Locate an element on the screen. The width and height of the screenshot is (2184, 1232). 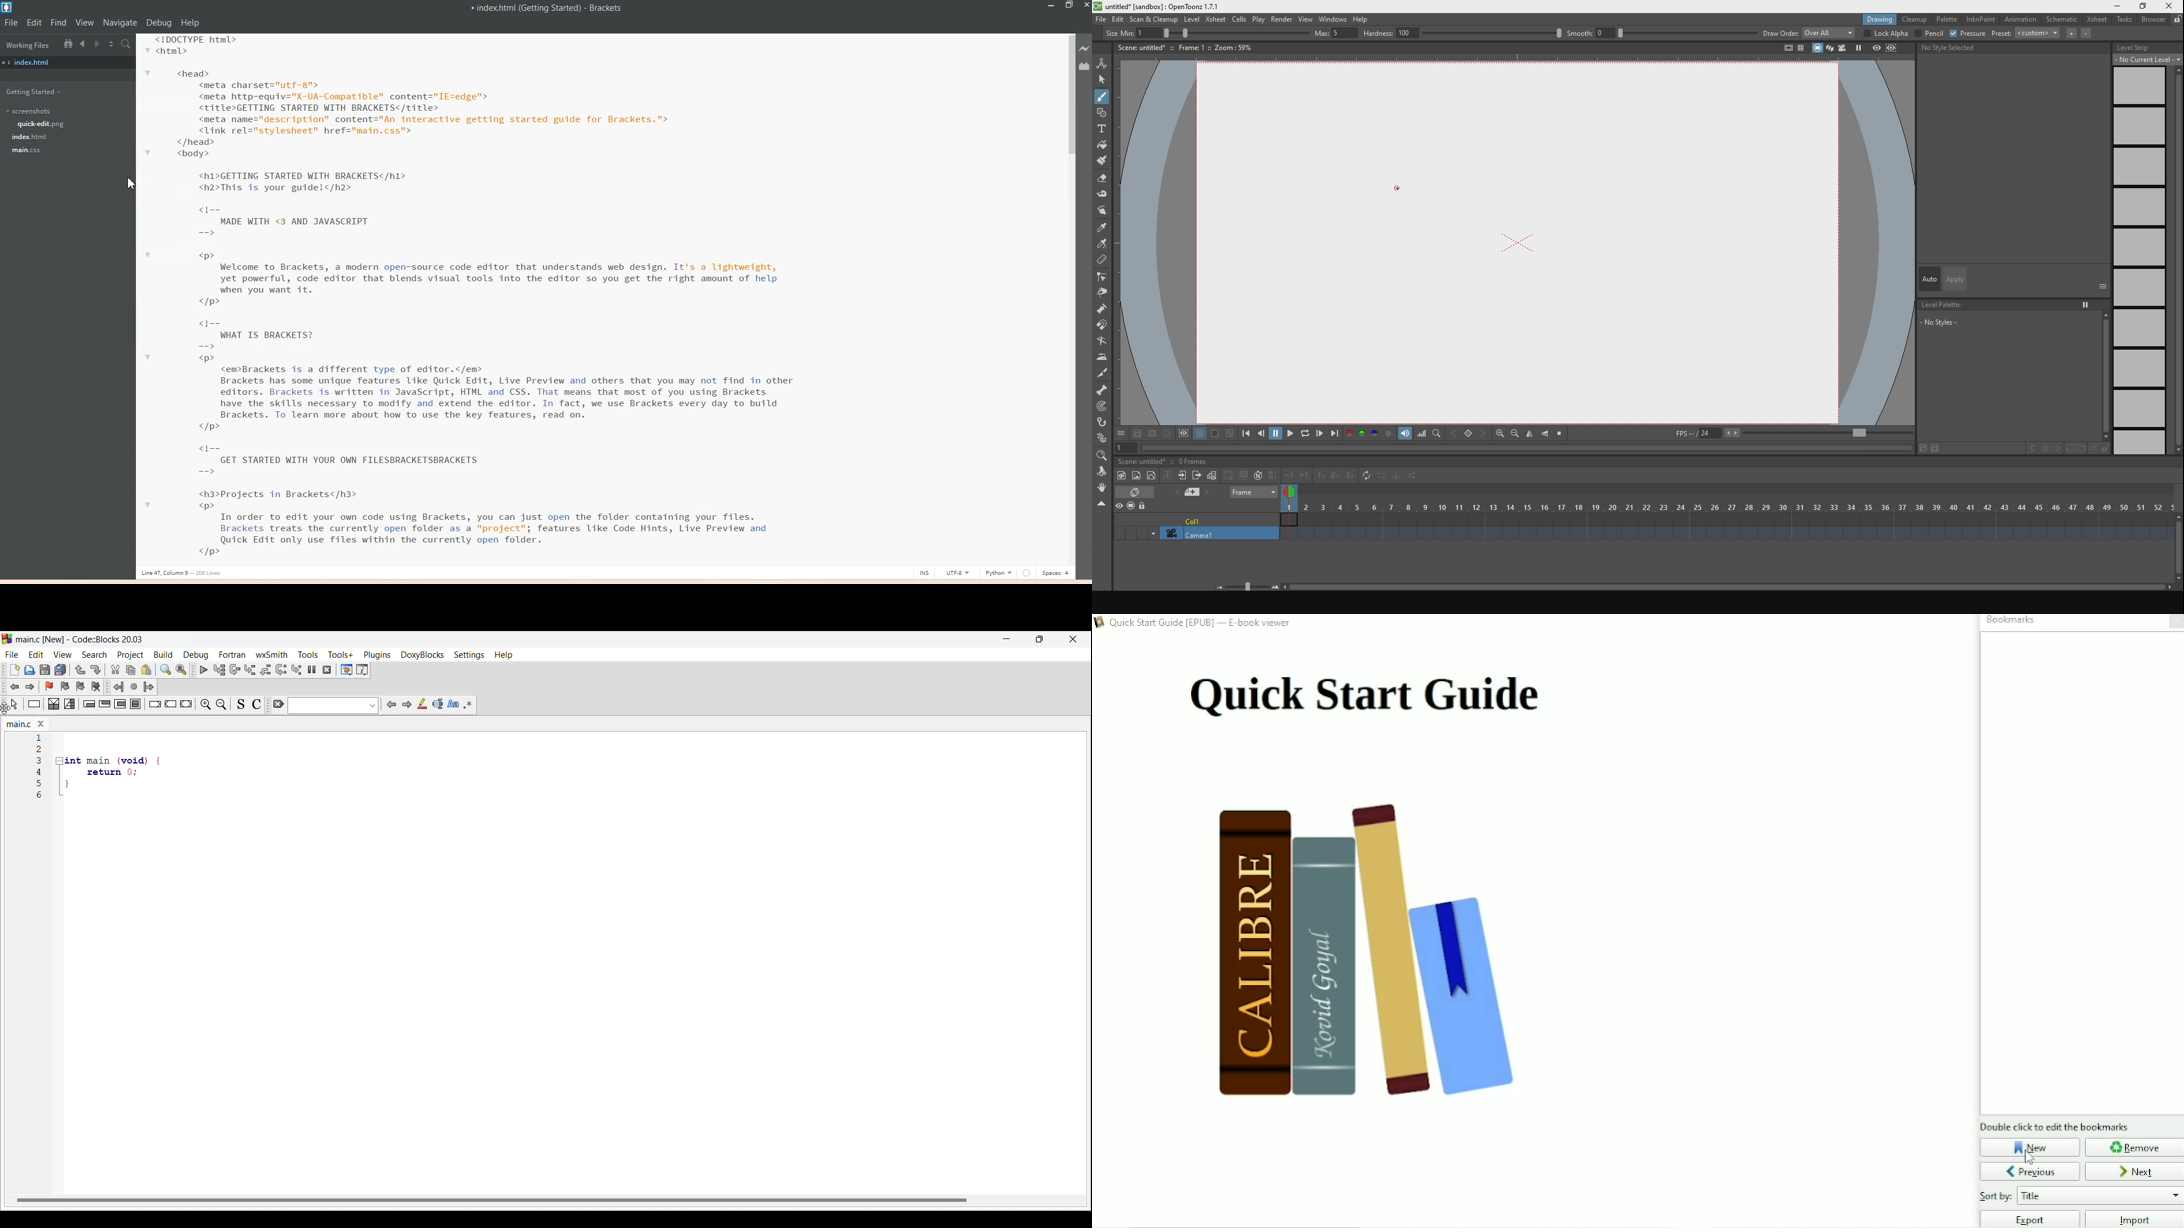
Edit menu is located at coordinates (37, 654).